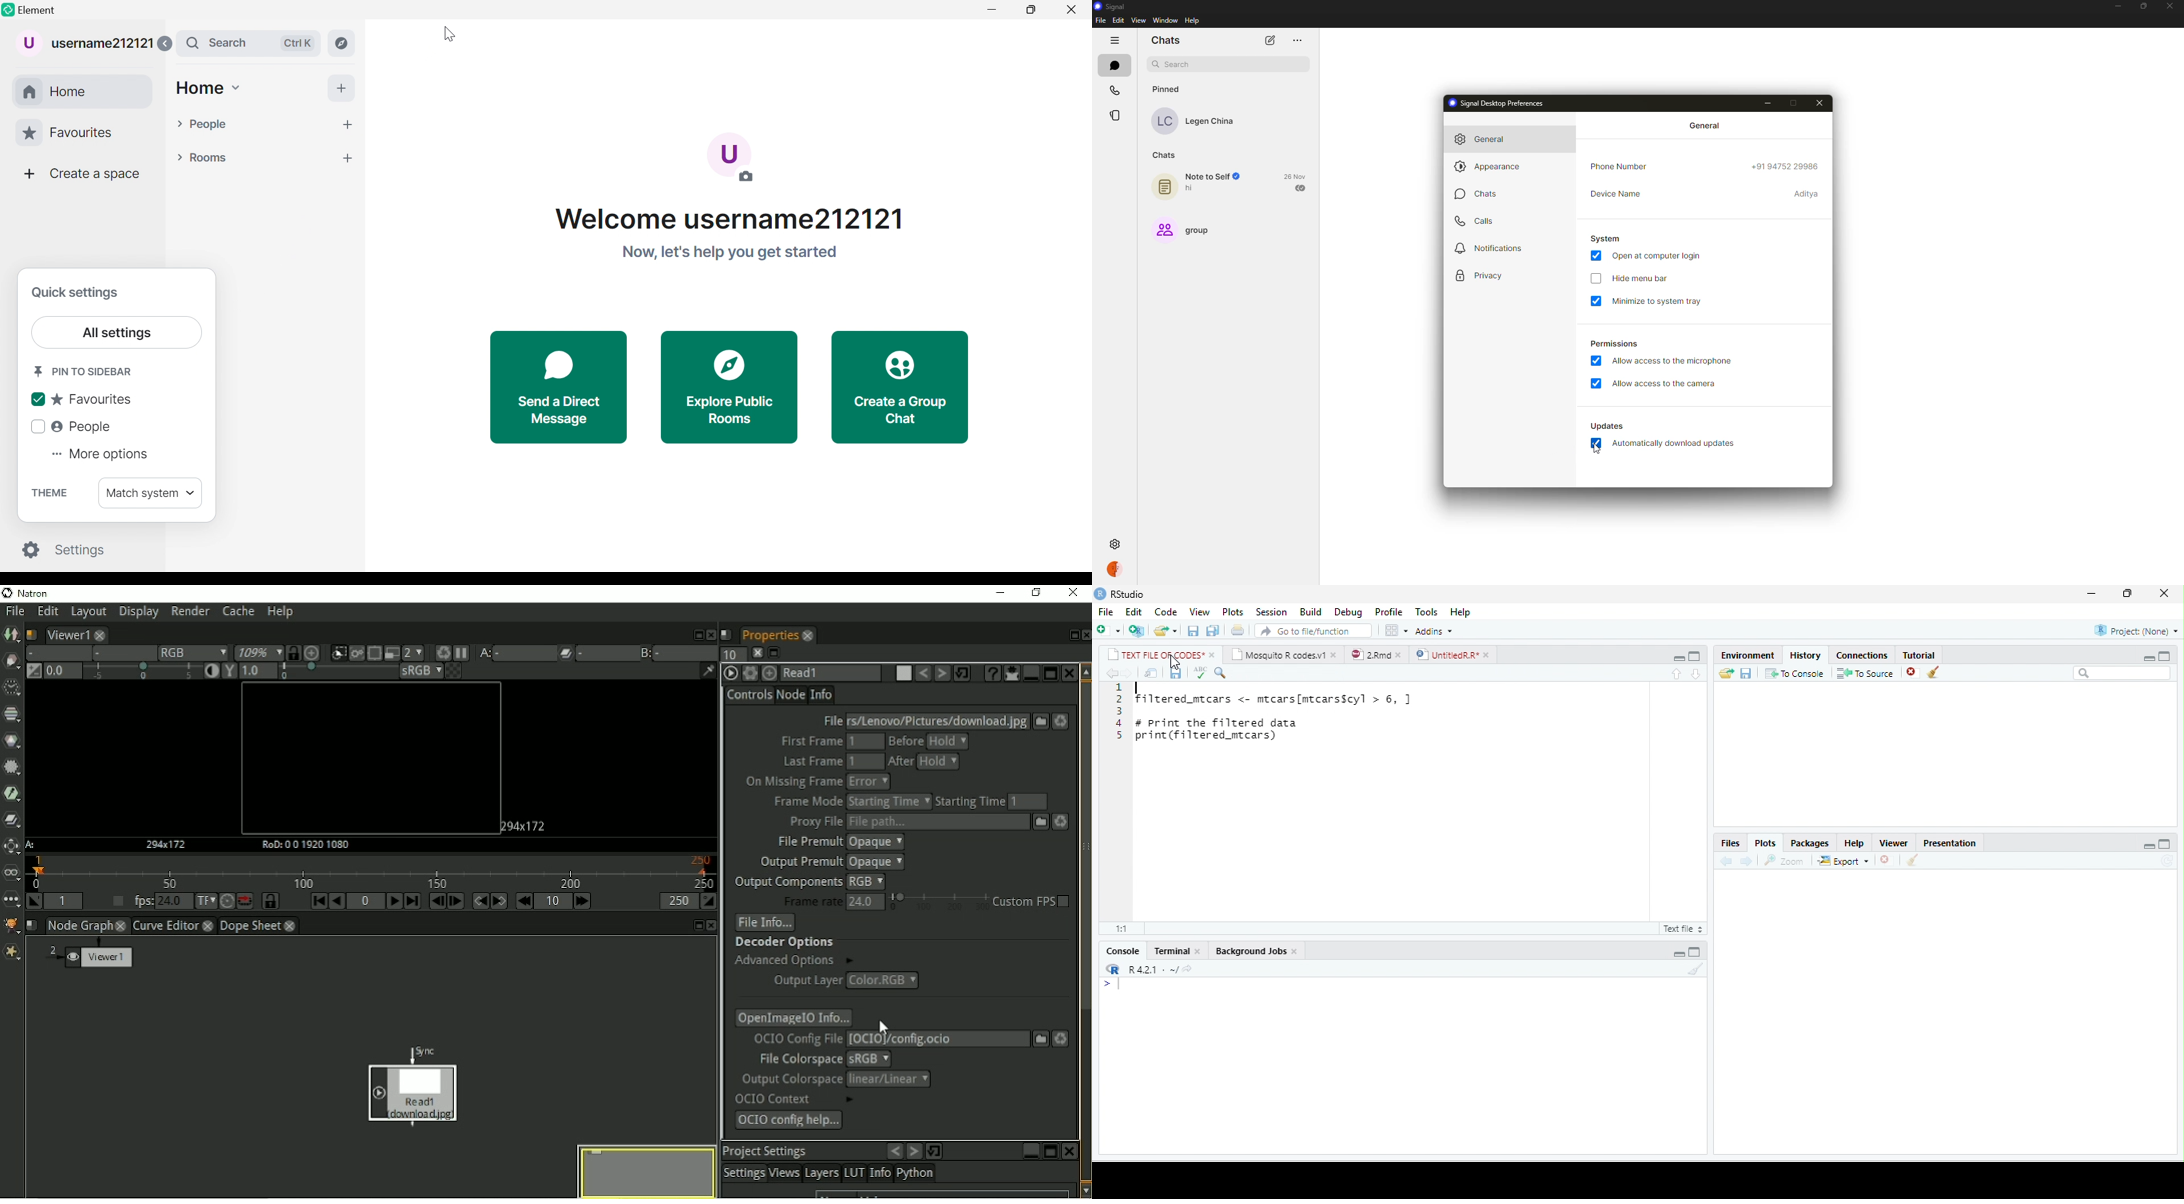 This screenshot has height=1204, width=2184. I want to click on open at computer login, so click(1657, 256).